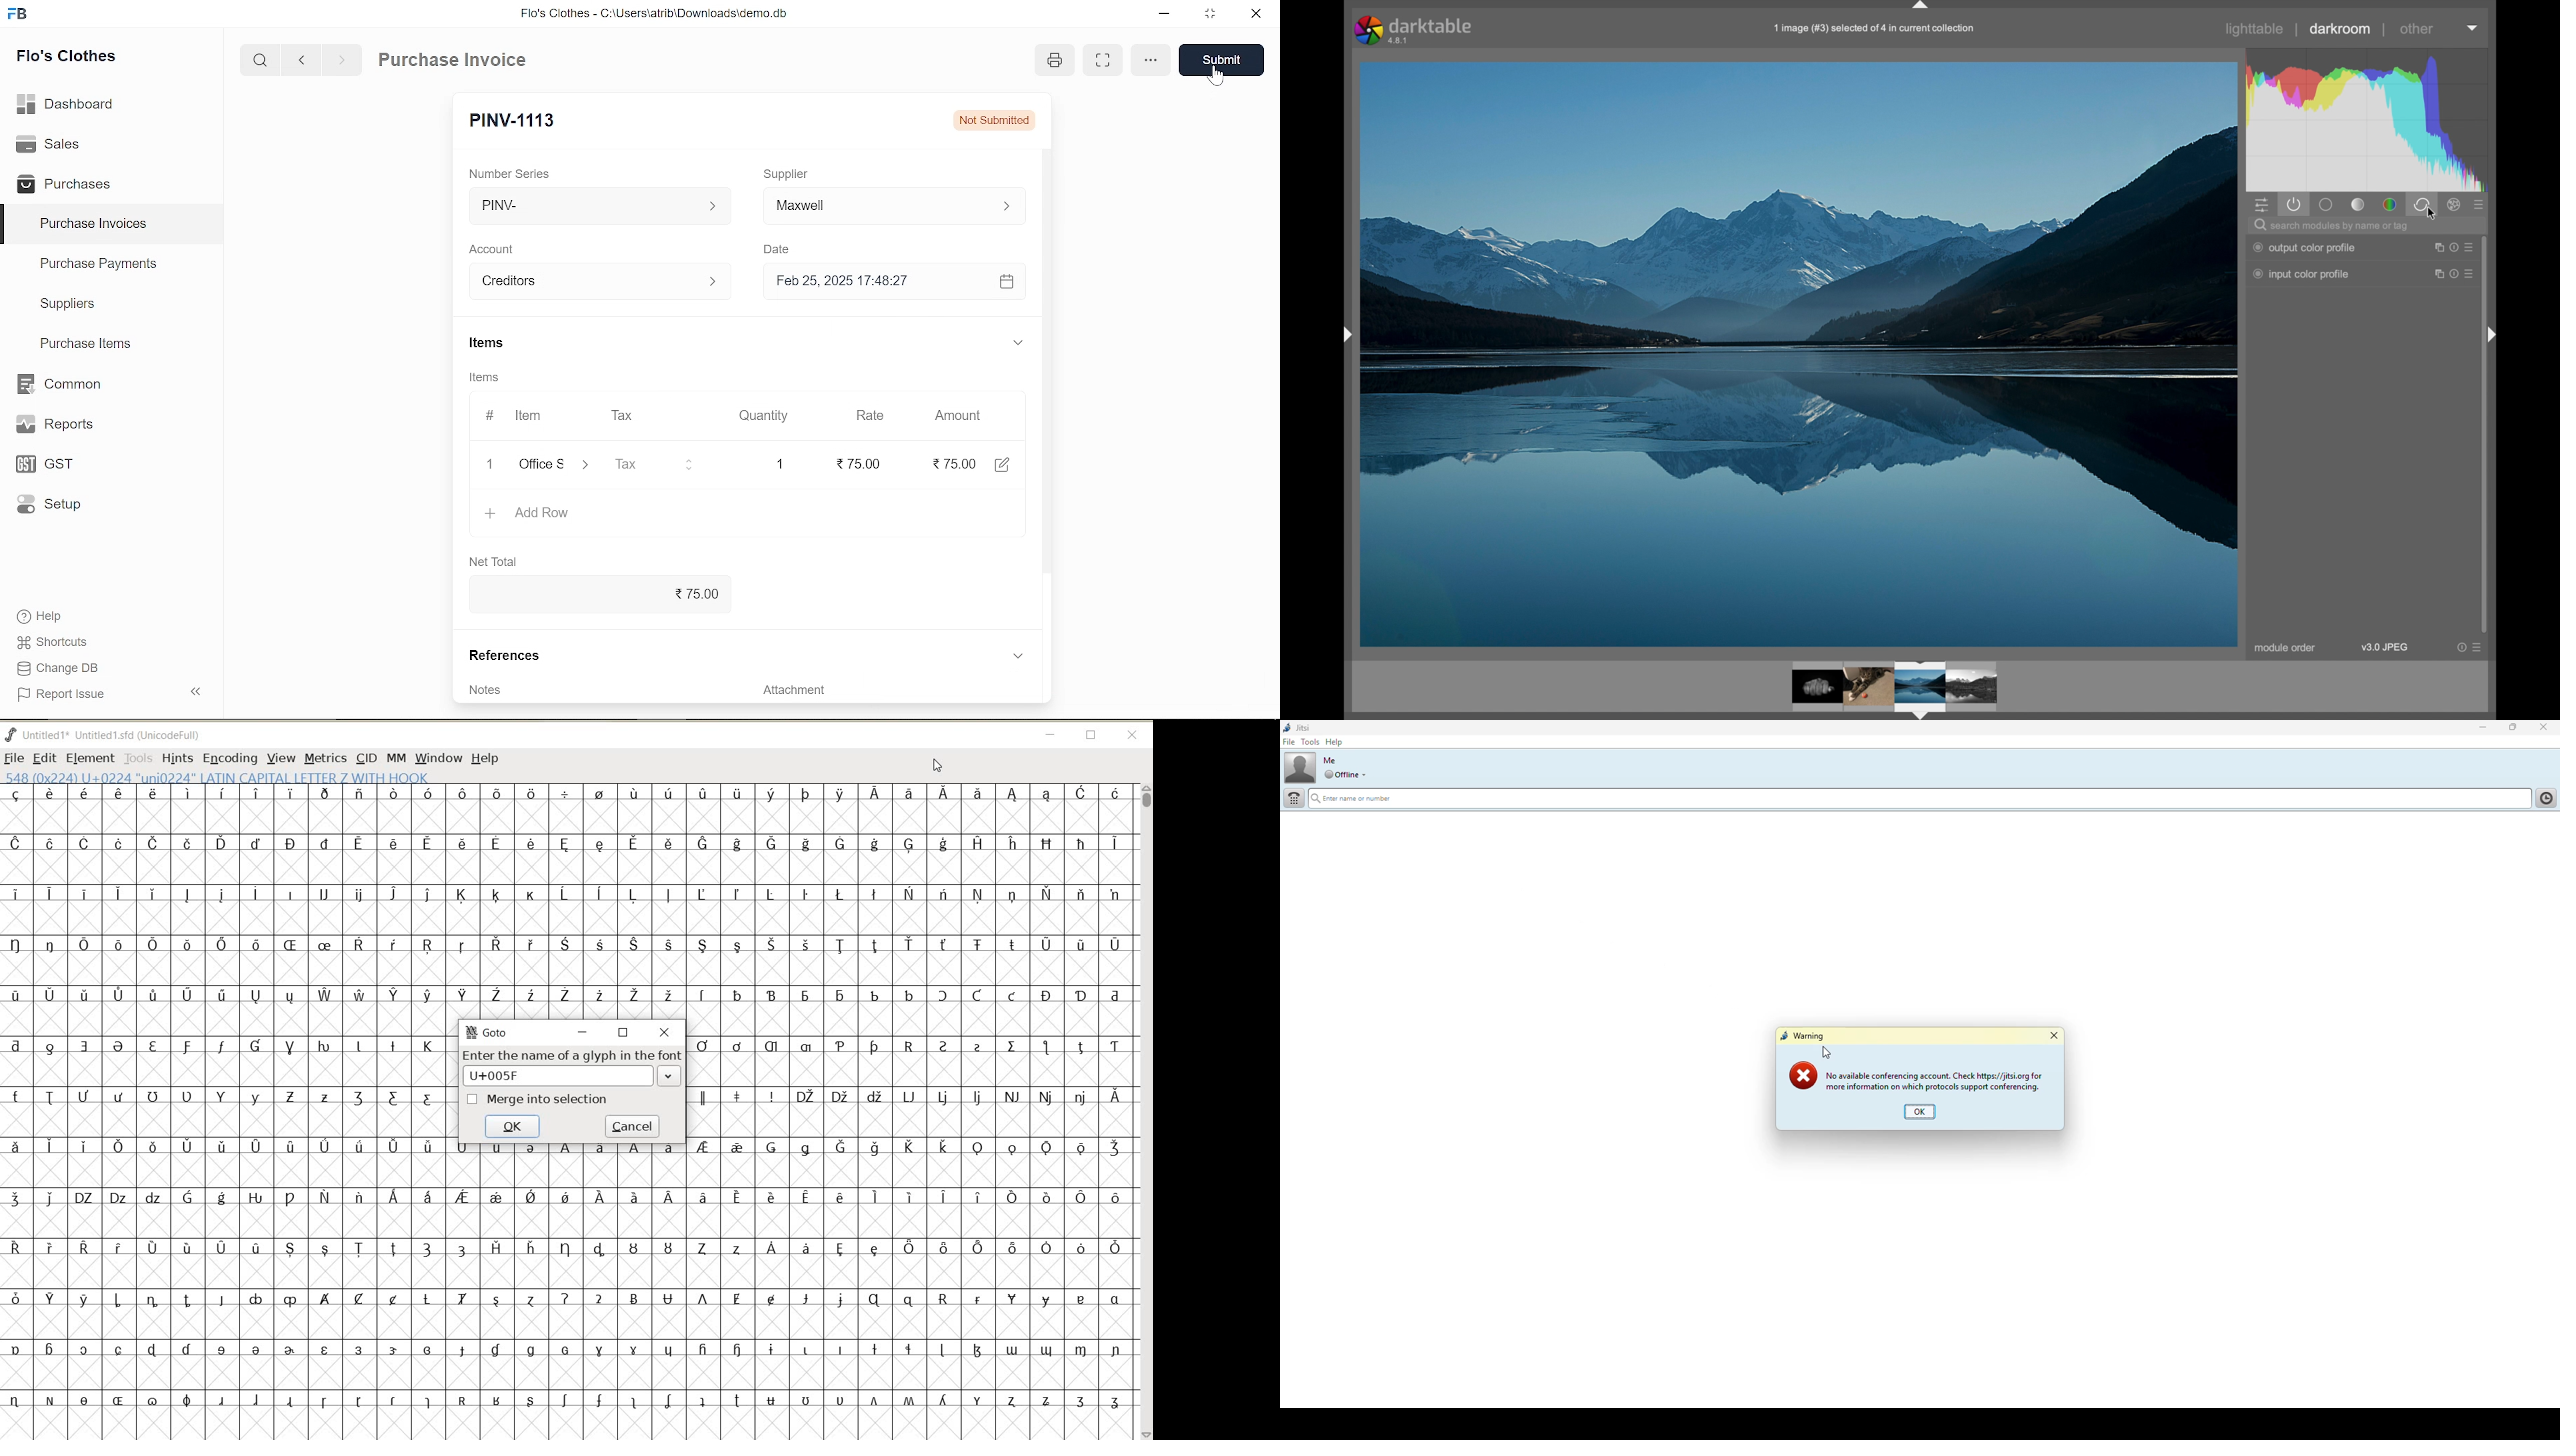  I want to click on input Tax, so click(654, 464).